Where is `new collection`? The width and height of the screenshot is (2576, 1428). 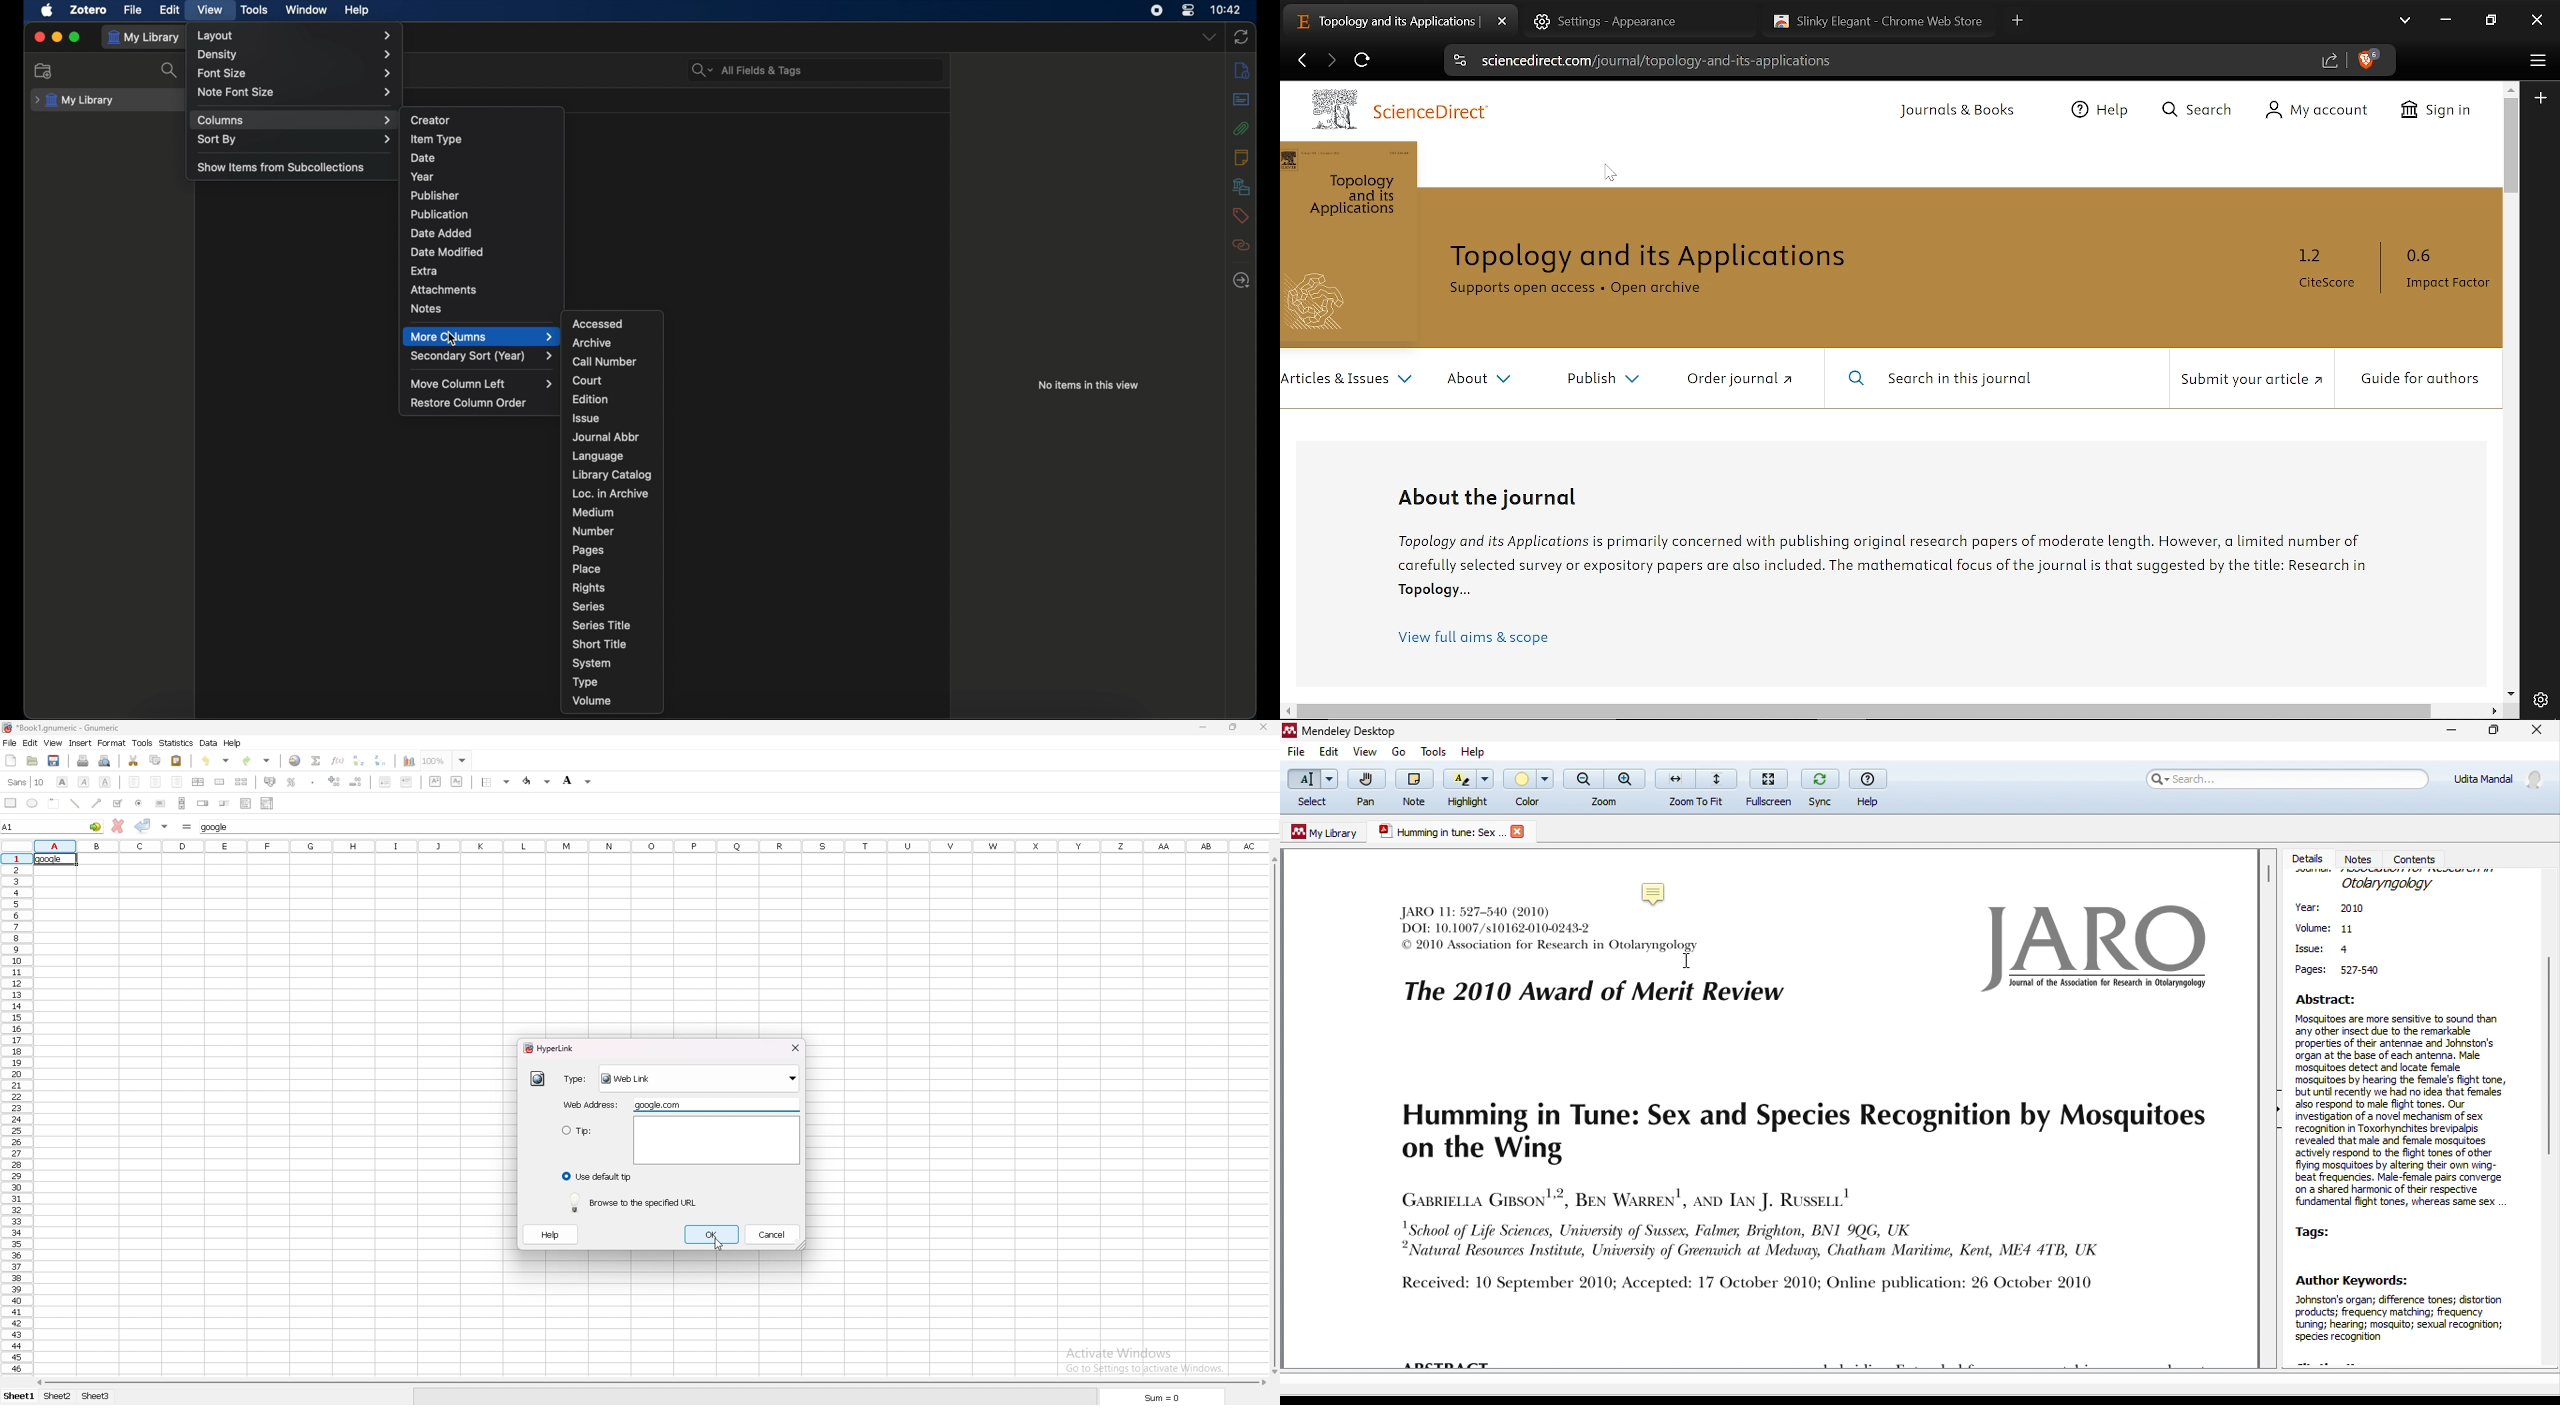
new collection is located at coordinates (43, 71).